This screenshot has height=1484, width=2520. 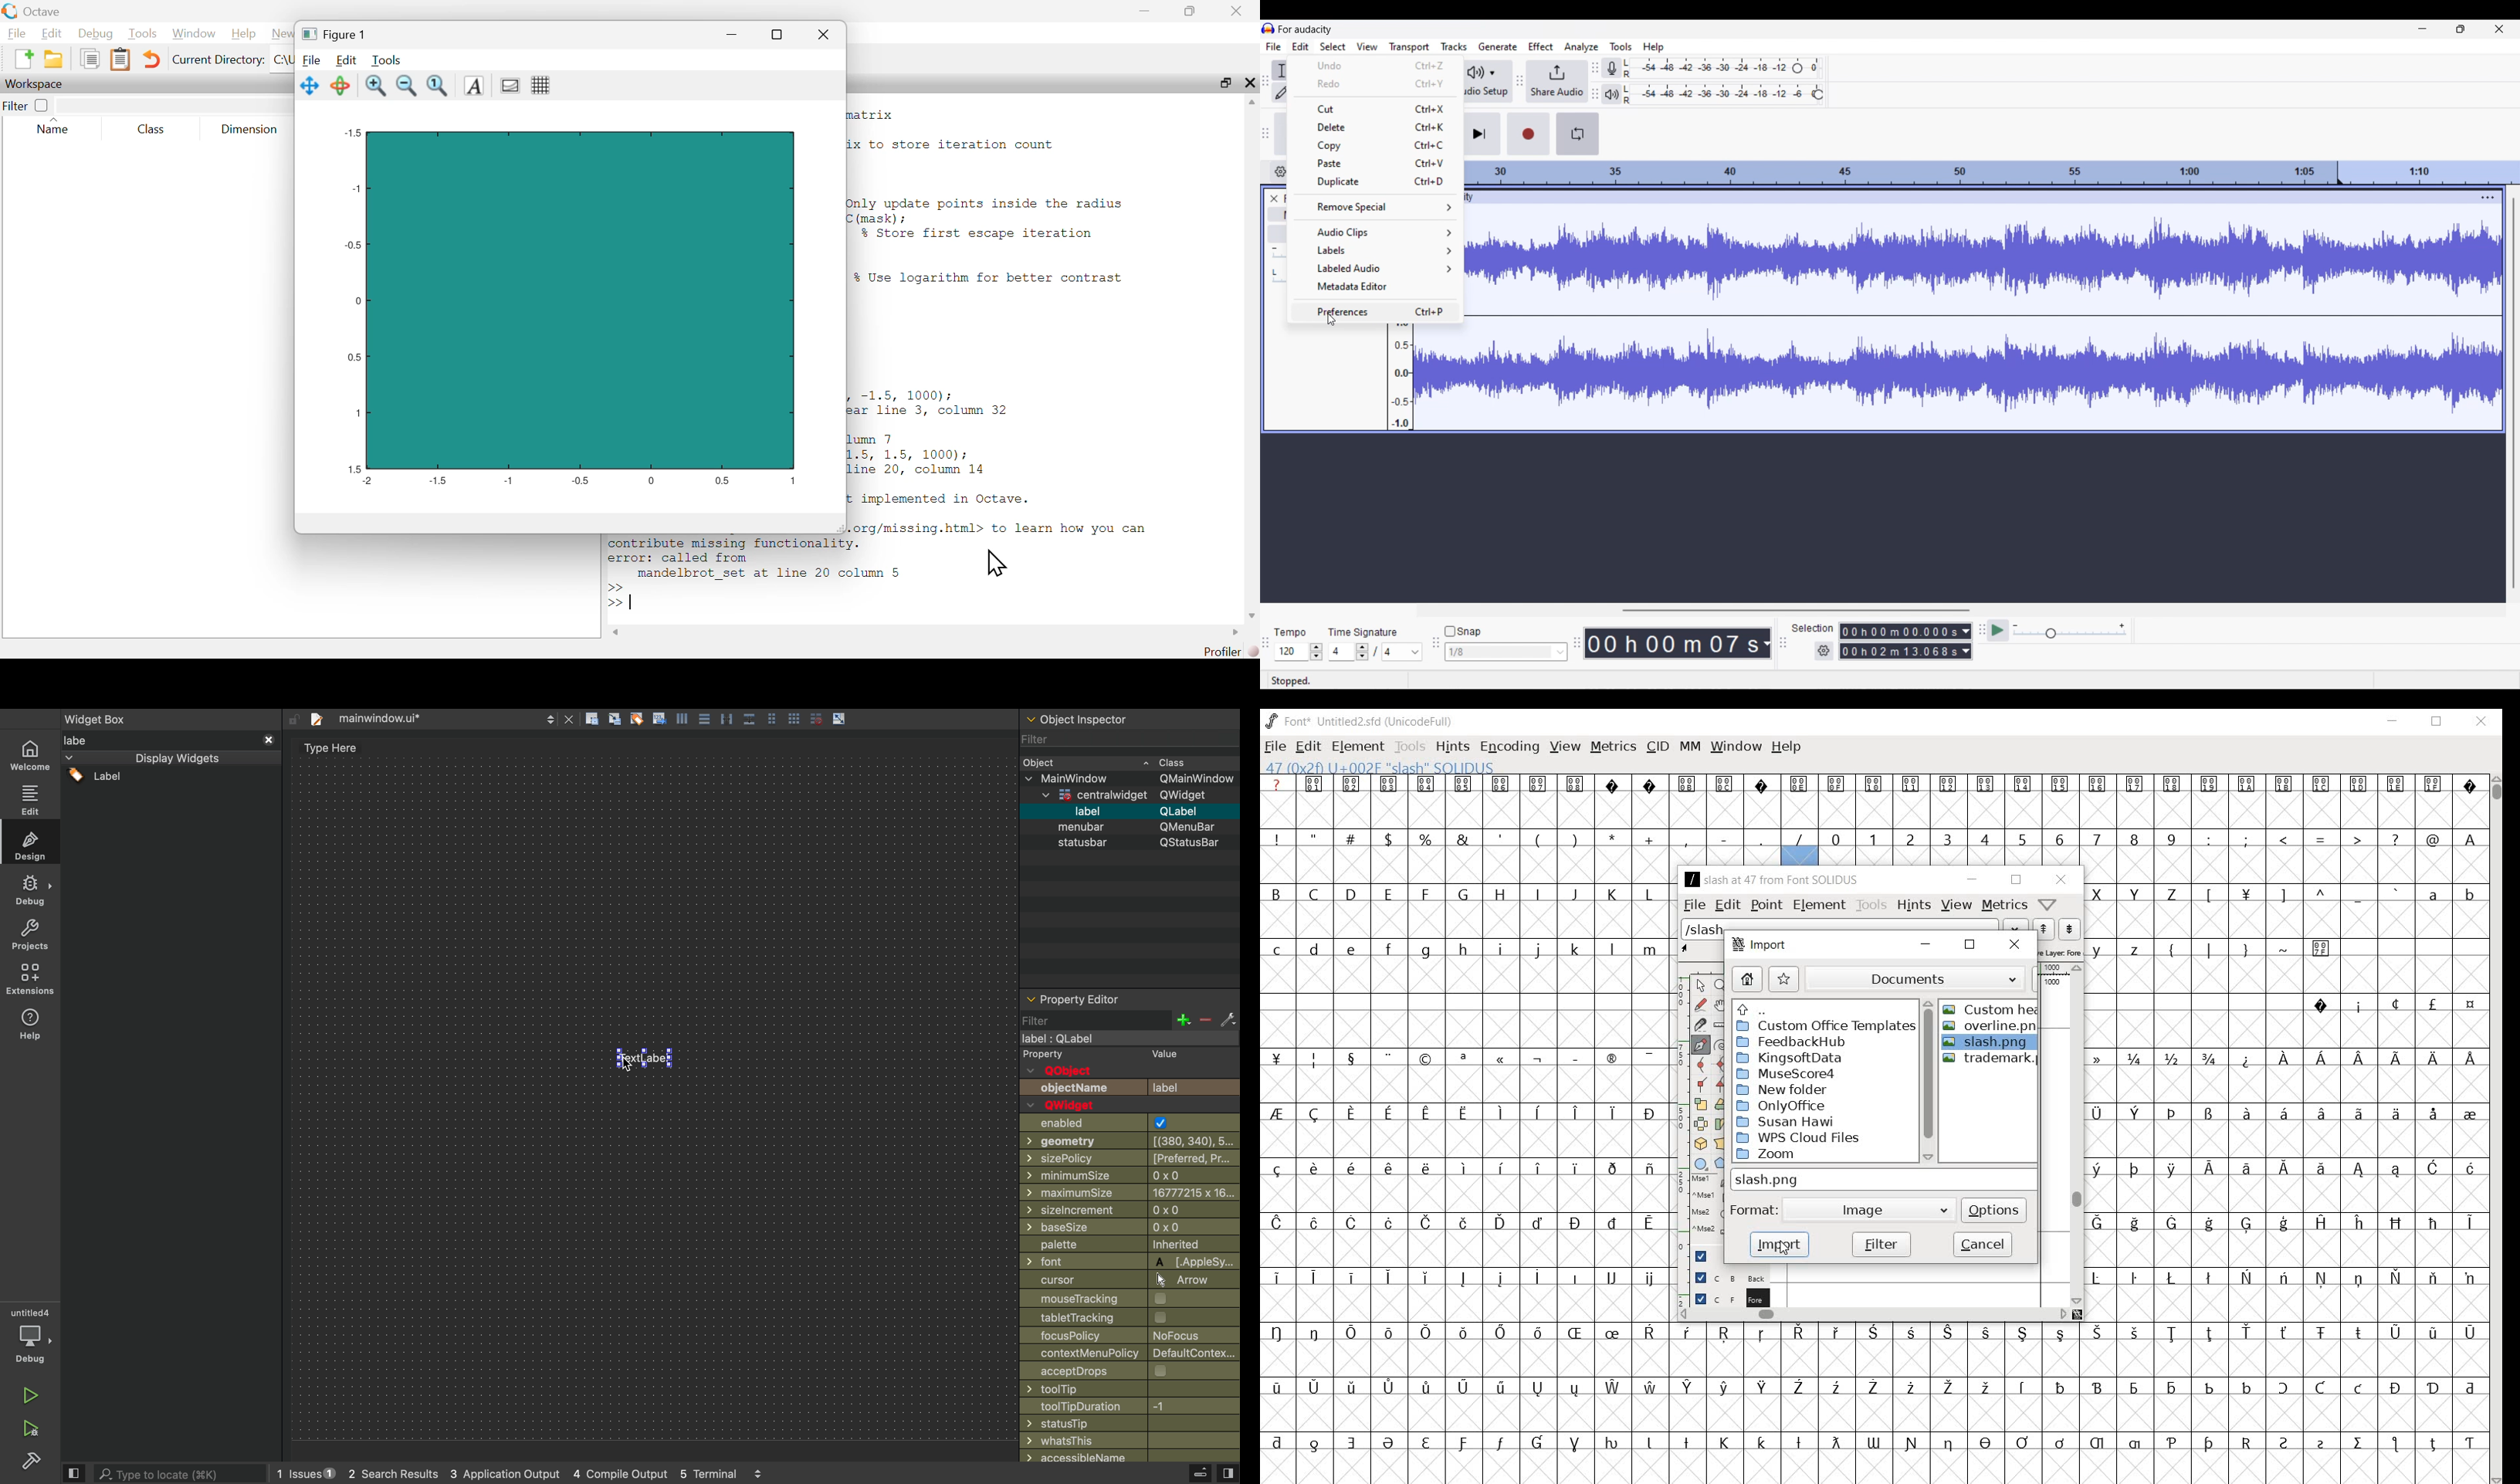 What do you see at coordinates (1823, 1008) in the screenshot?
I see `up directories` at bounding box center [1823, 1008].